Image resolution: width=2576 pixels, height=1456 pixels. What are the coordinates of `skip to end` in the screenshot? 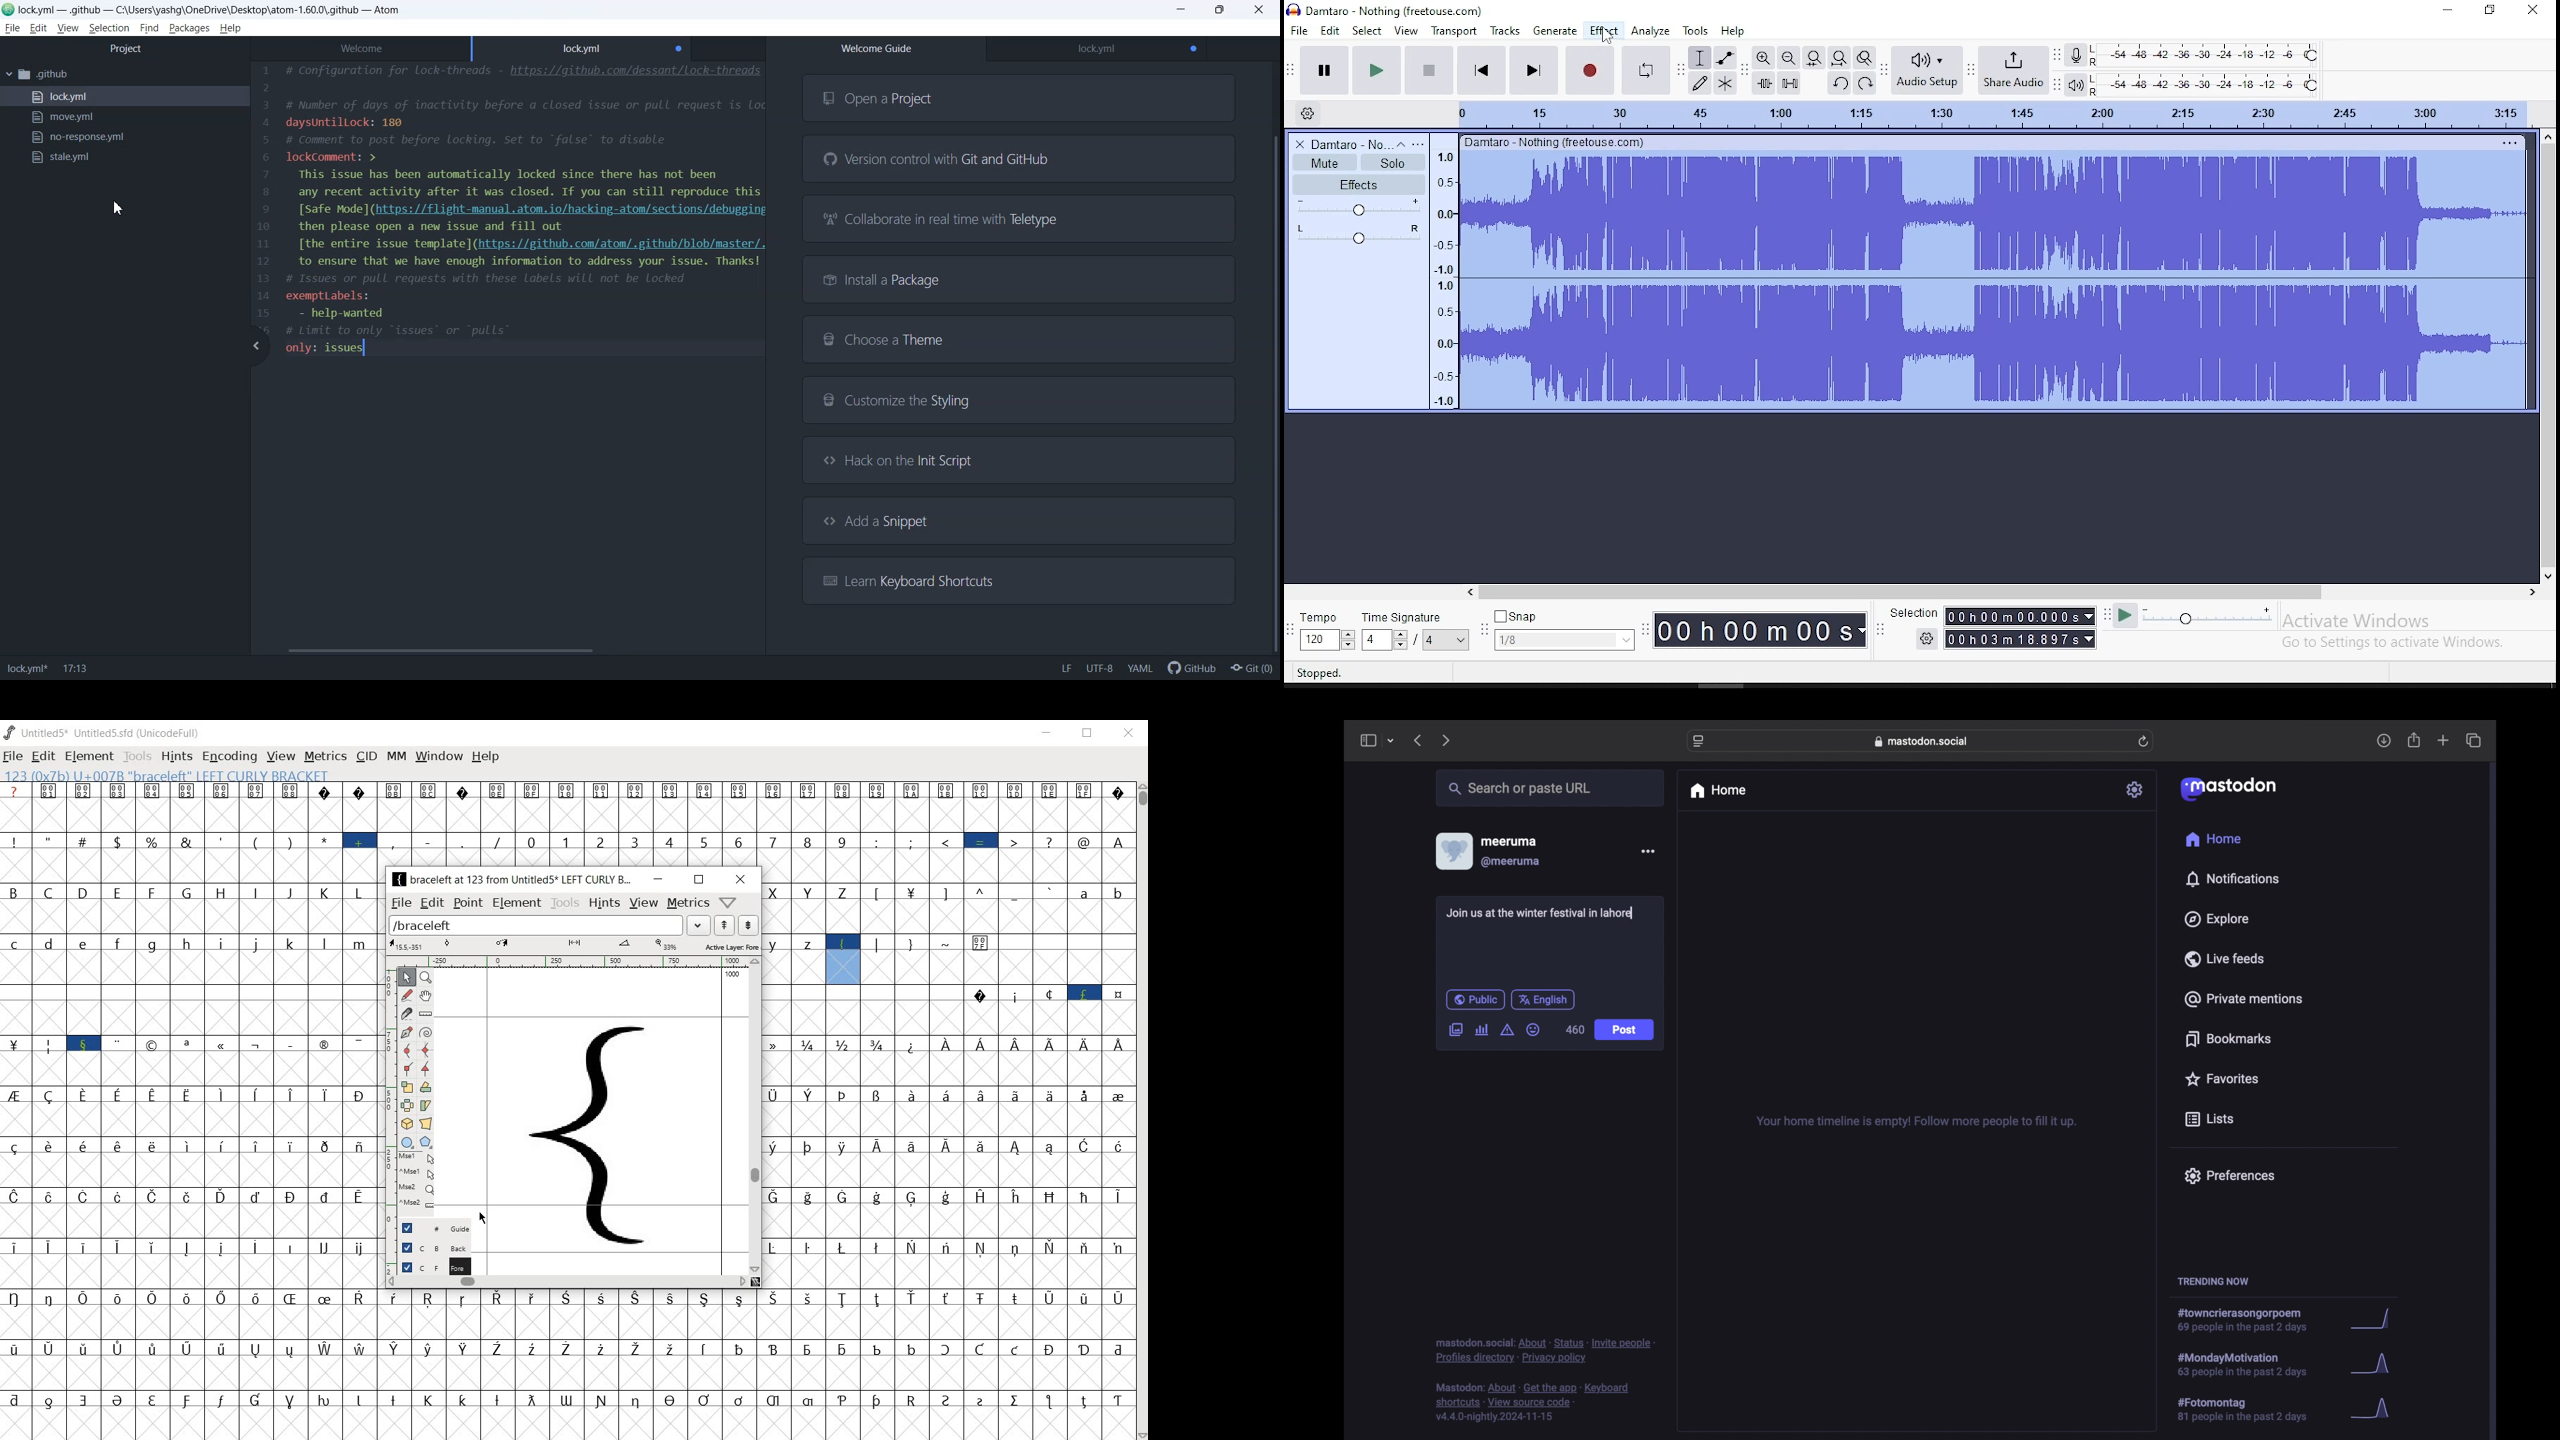 It's located at (1532, 70).